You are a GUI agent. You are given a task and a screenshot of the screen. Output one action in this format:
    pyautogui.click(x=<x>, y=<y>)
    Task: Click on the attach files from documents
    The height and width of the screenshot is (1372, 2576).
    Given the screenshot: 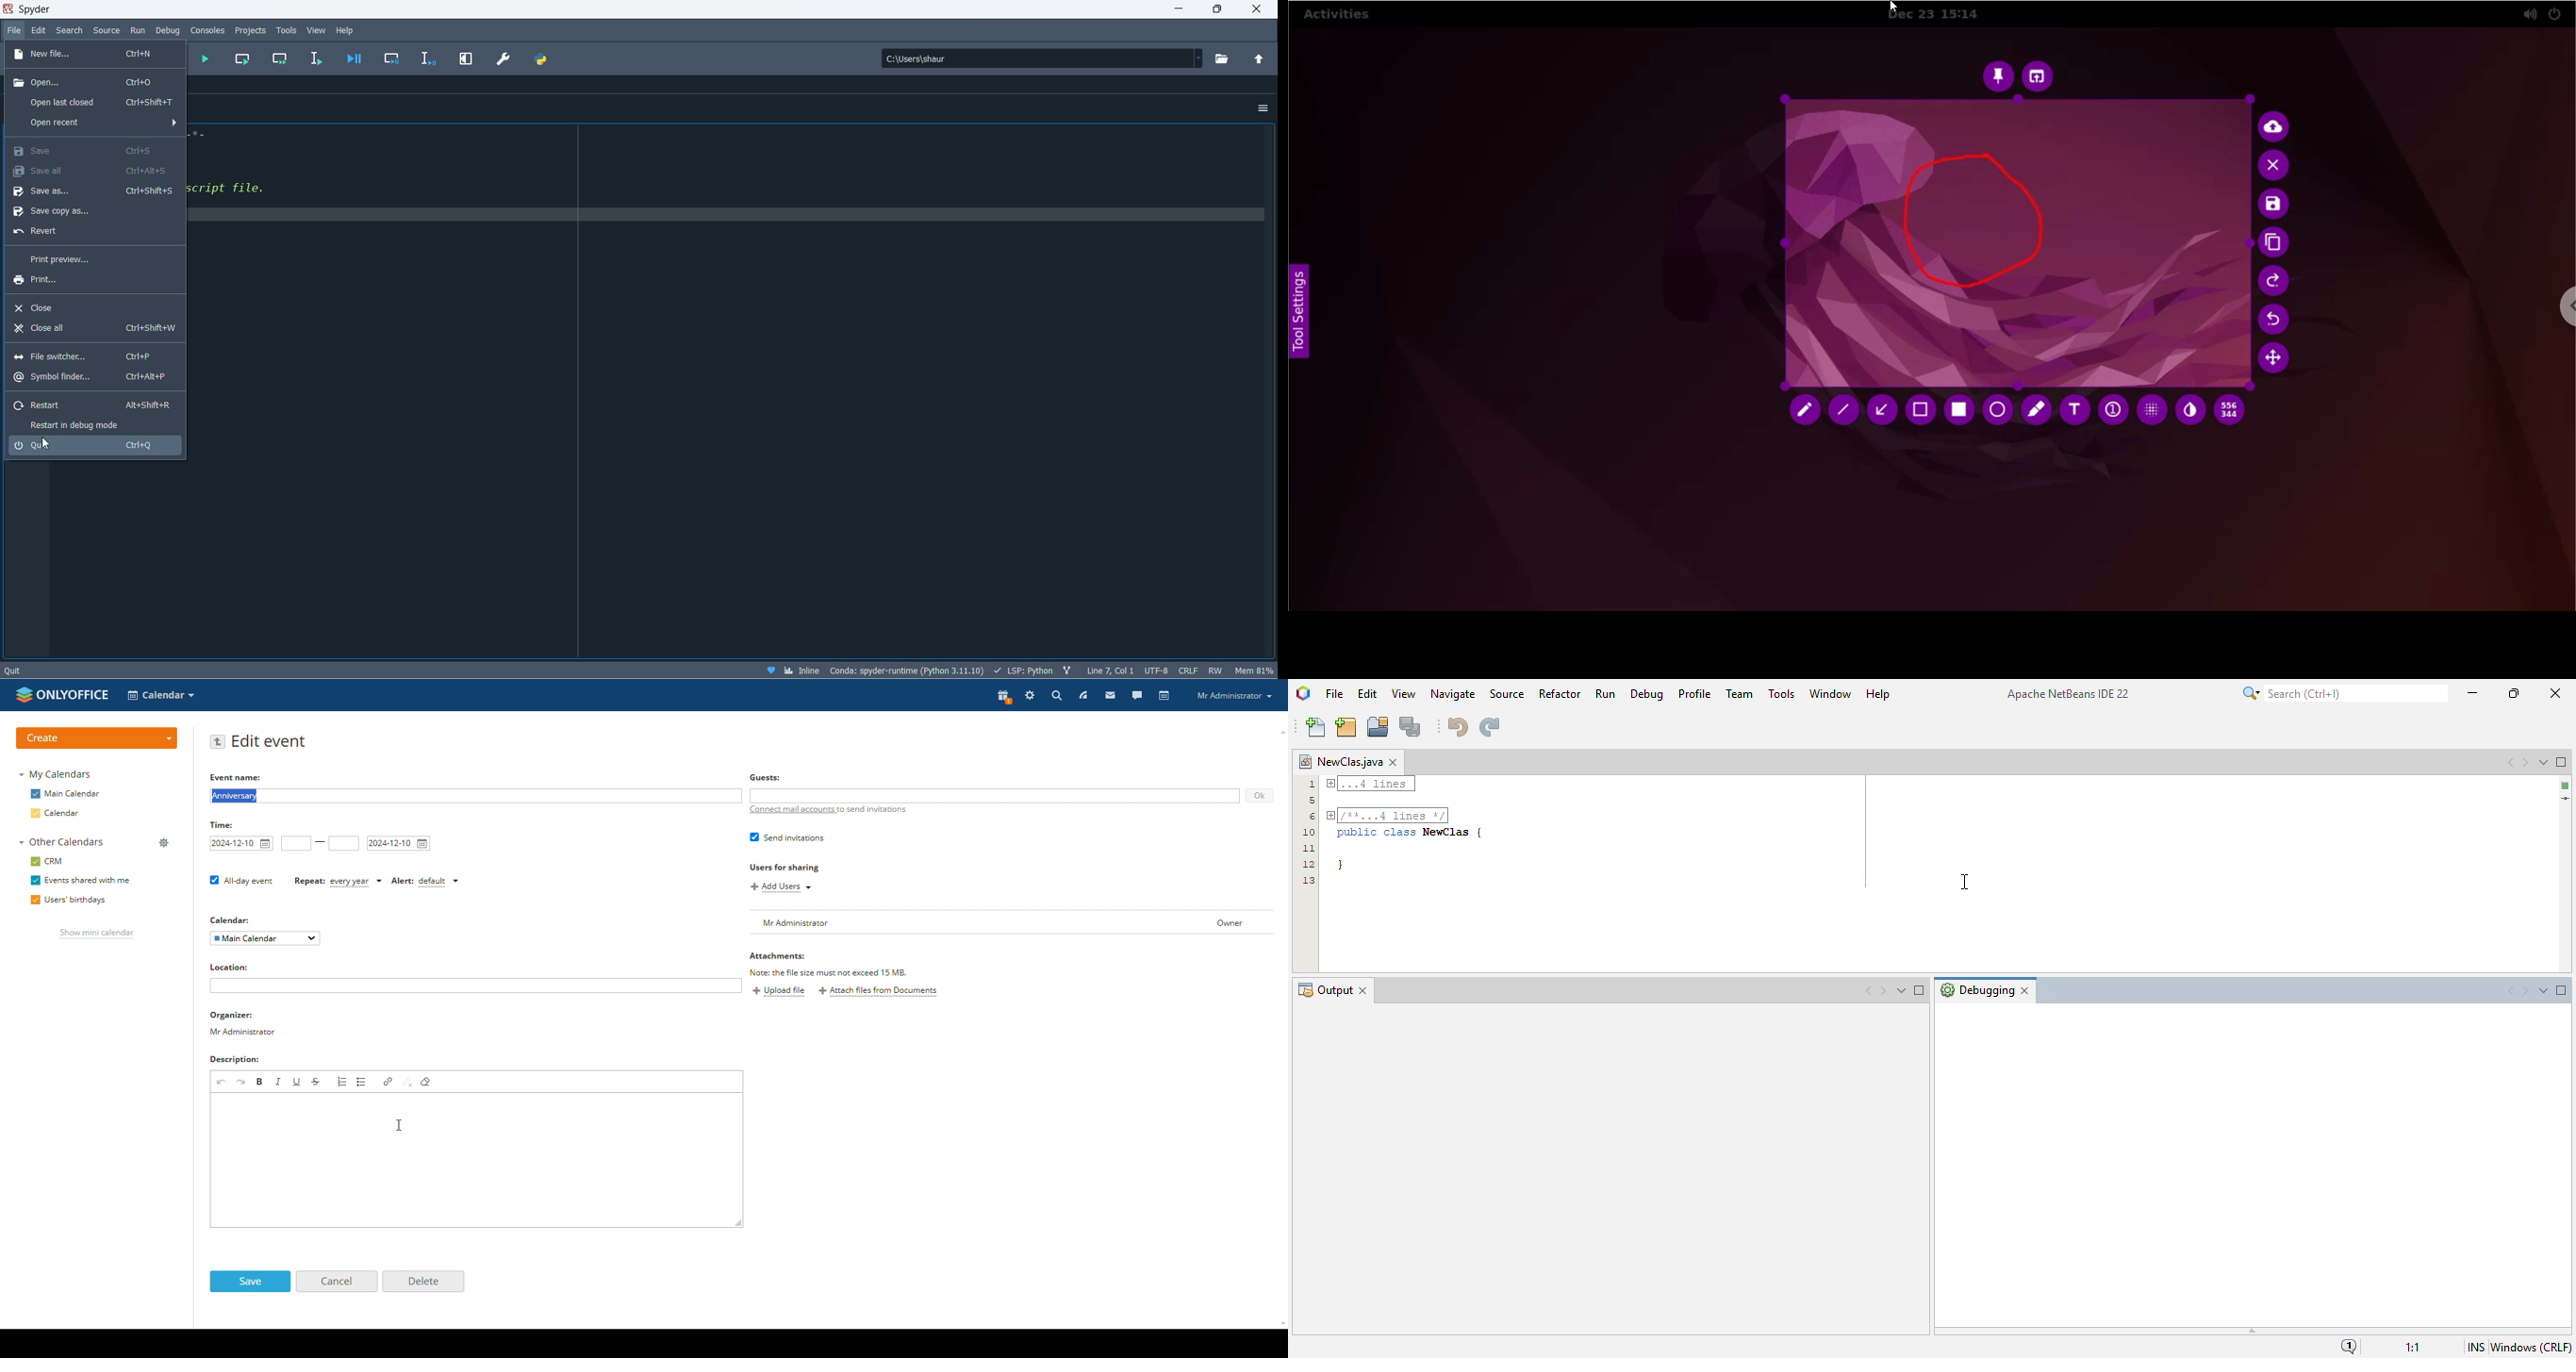 What is the action you would take?
    pyautogui.click(x=878, y=992)
    